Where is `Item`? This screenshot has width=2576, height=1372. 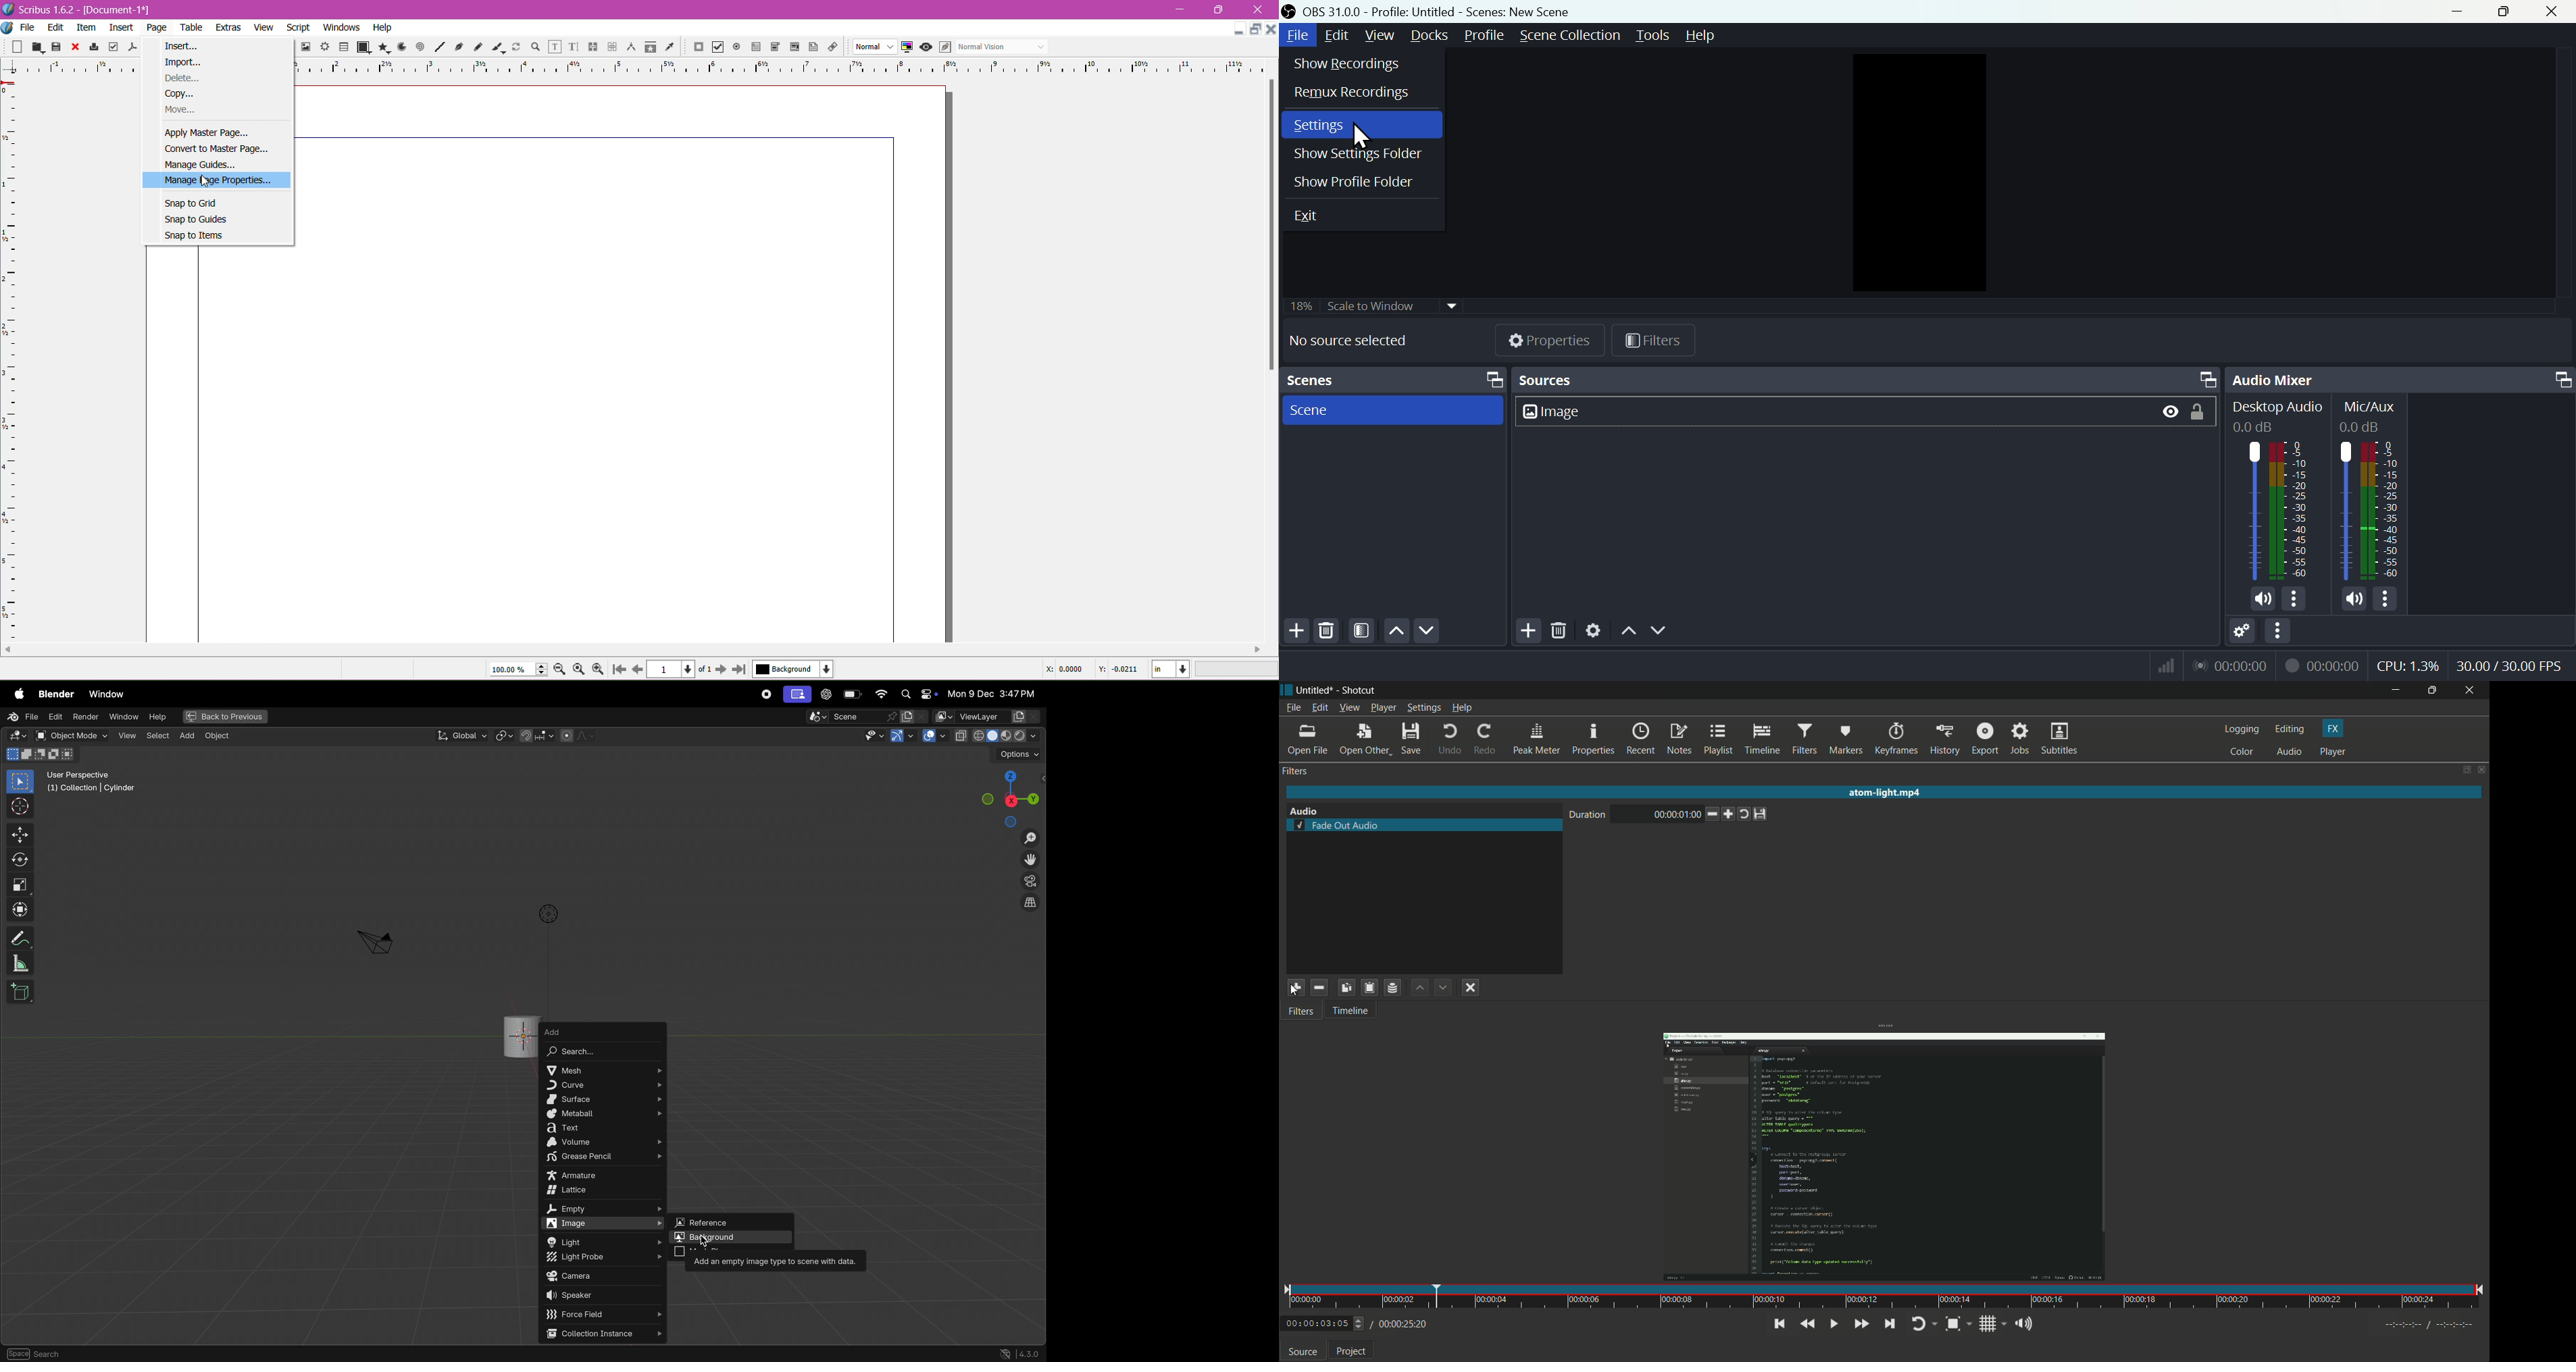
Item is located at coordinates (85, 27).